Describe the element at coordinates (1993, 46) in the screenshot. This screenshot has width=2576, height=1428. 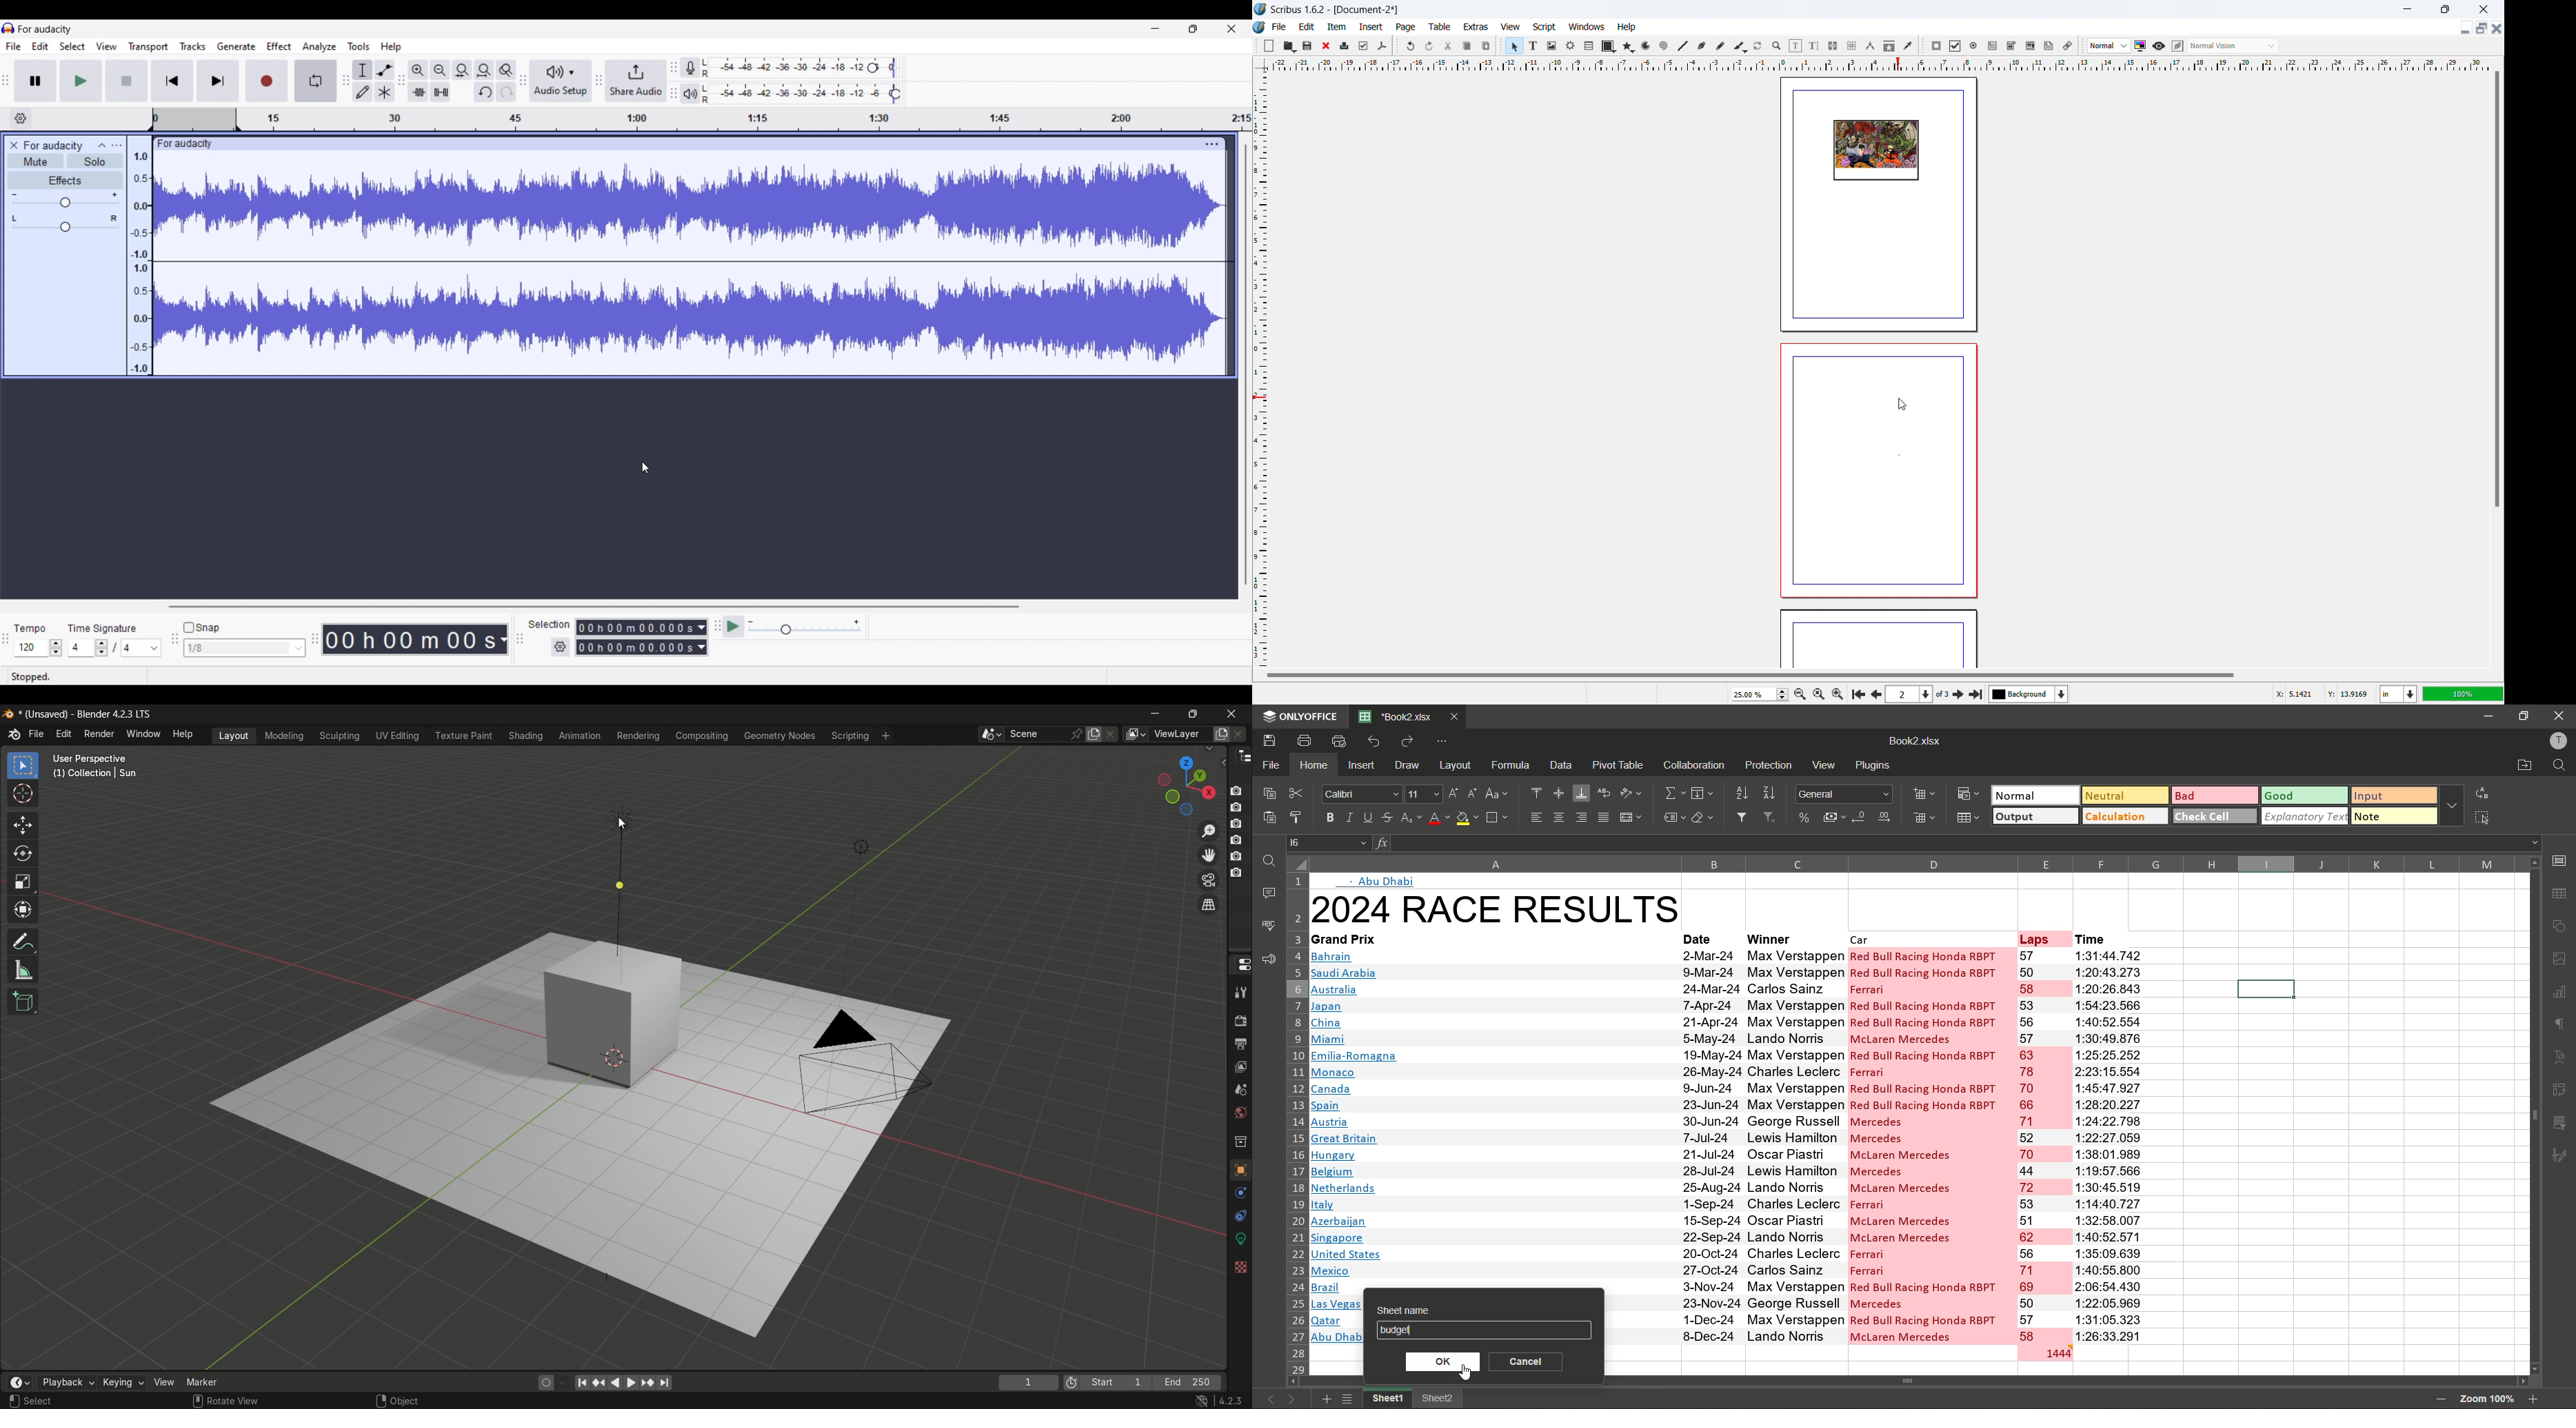
I see `pdf text field` at that location.